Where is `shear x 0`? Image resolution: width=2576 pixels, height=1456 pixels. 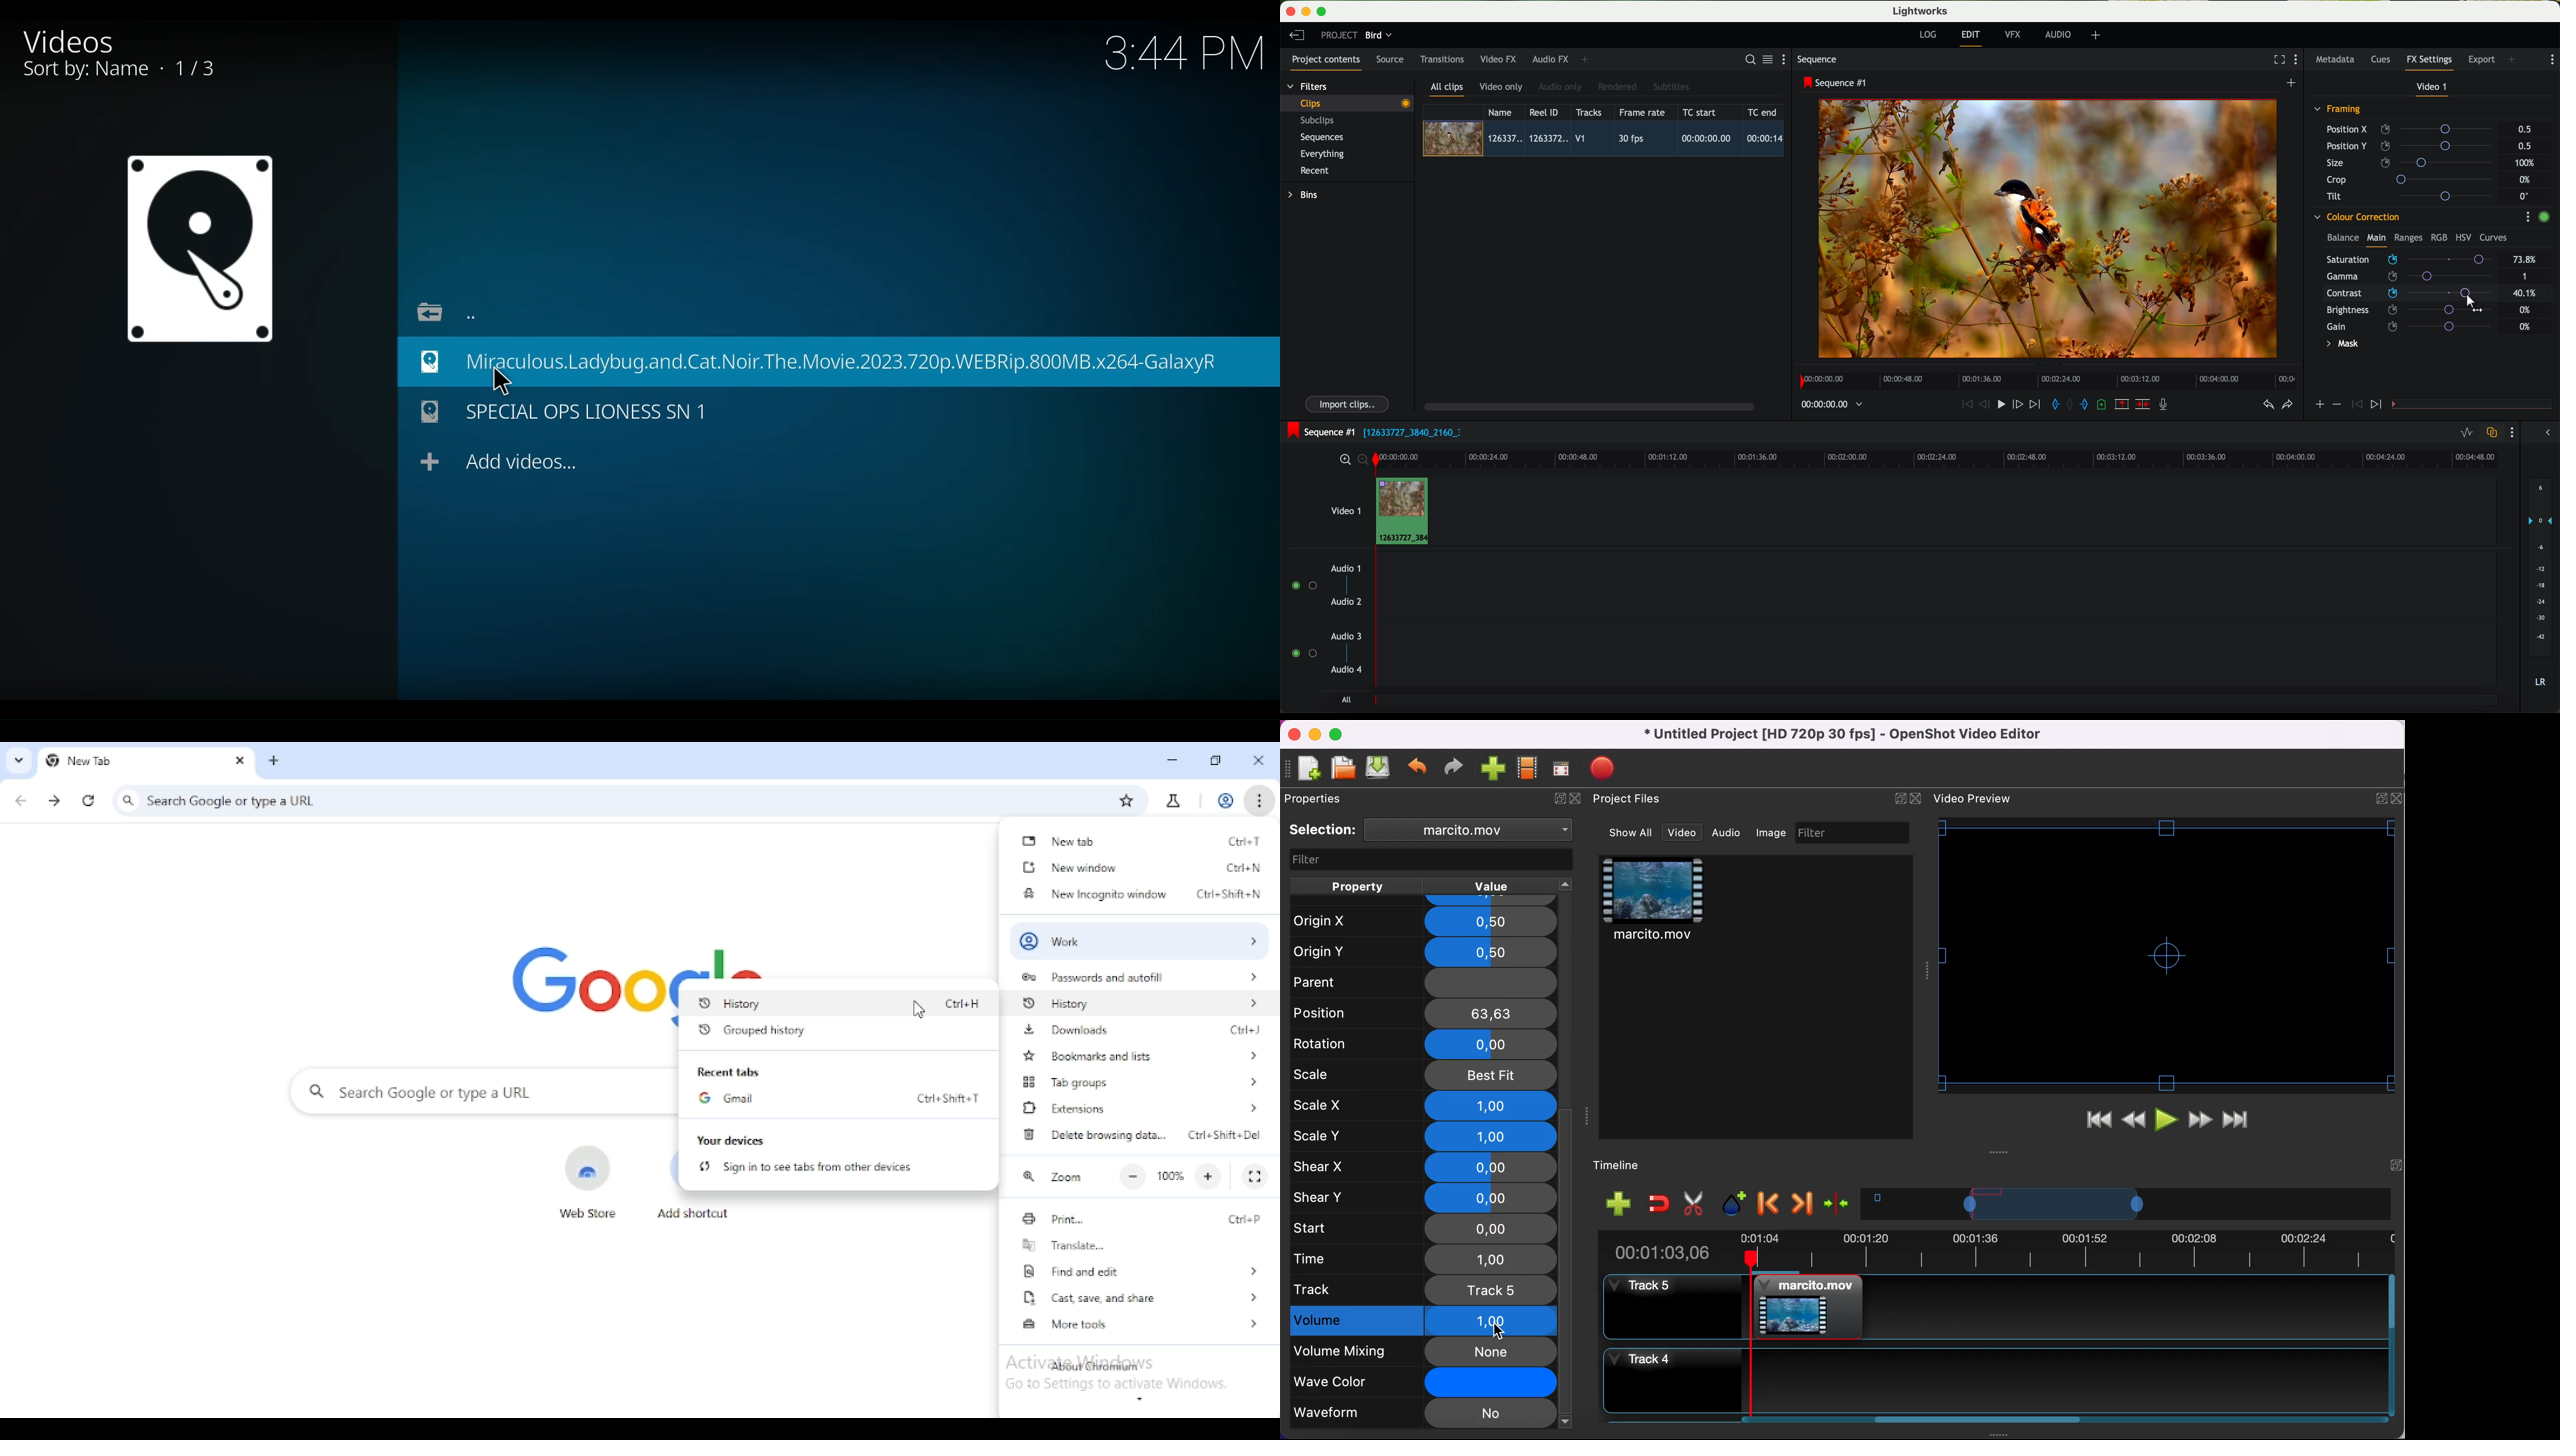 shear x 0 is located at coordinates (1424, 1168).